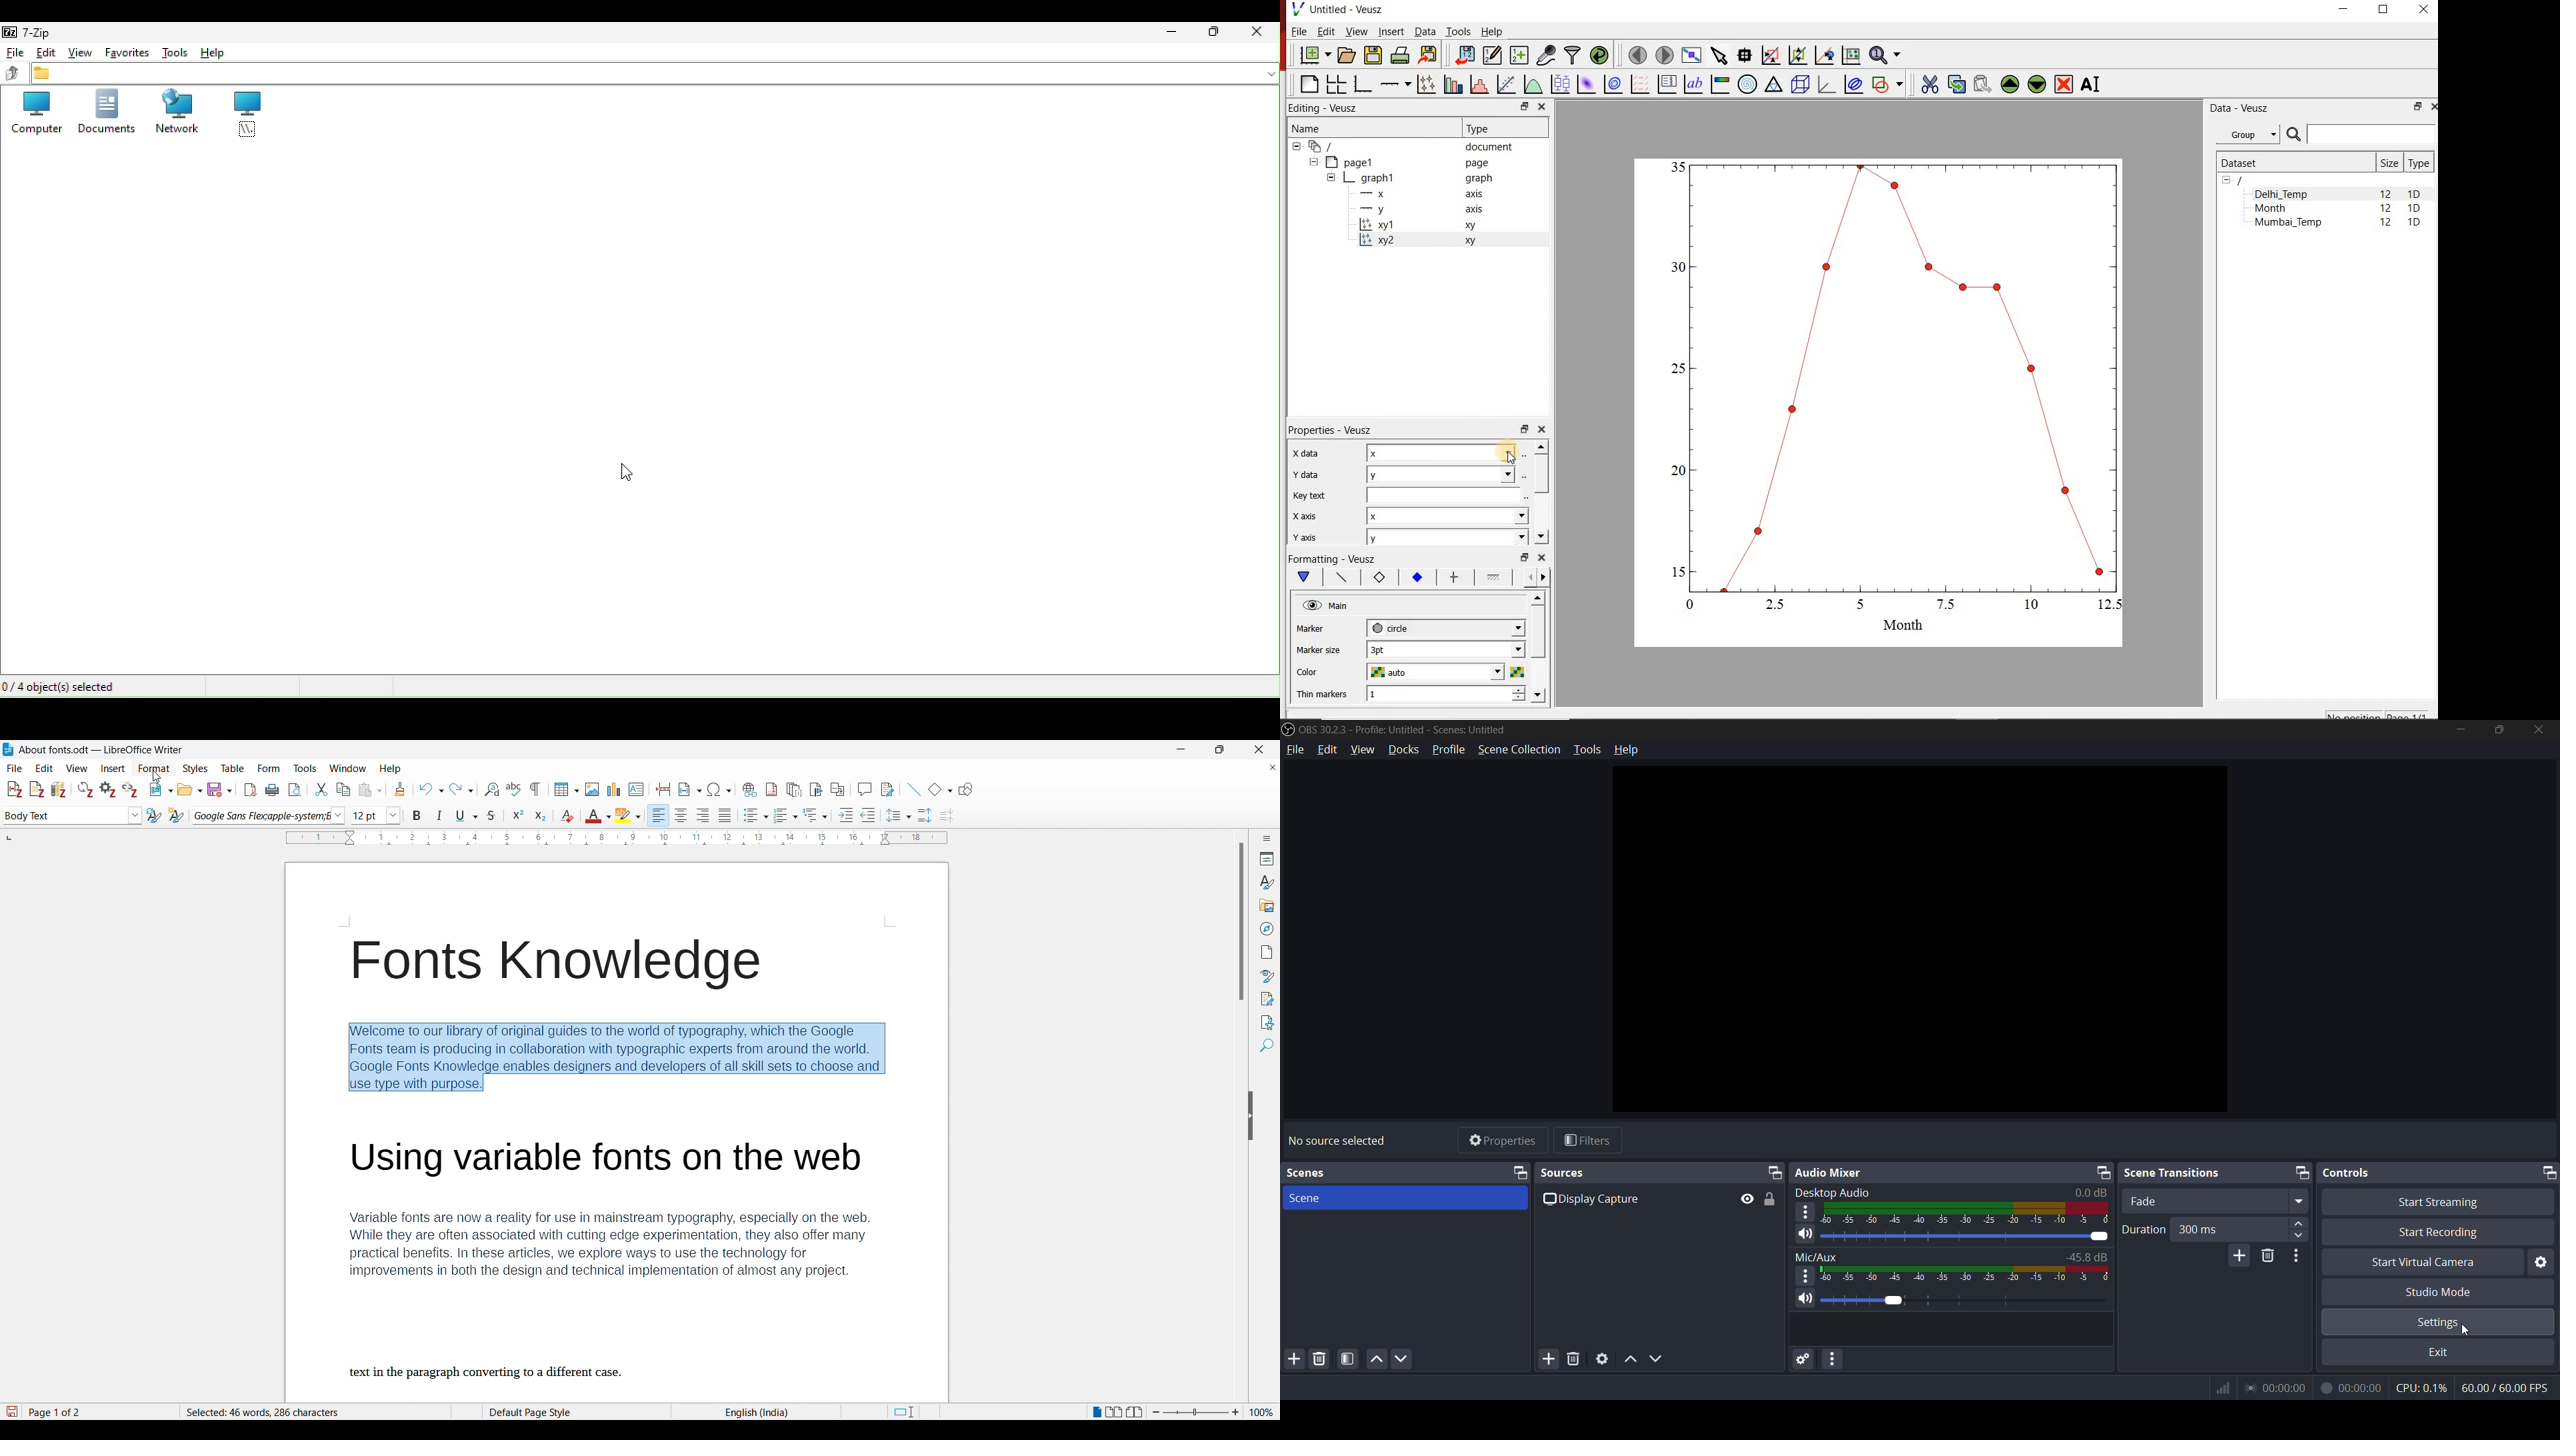  Describe the element at coordinates (2443, 1291) in the screenshot. I see `studio mode` at that location.